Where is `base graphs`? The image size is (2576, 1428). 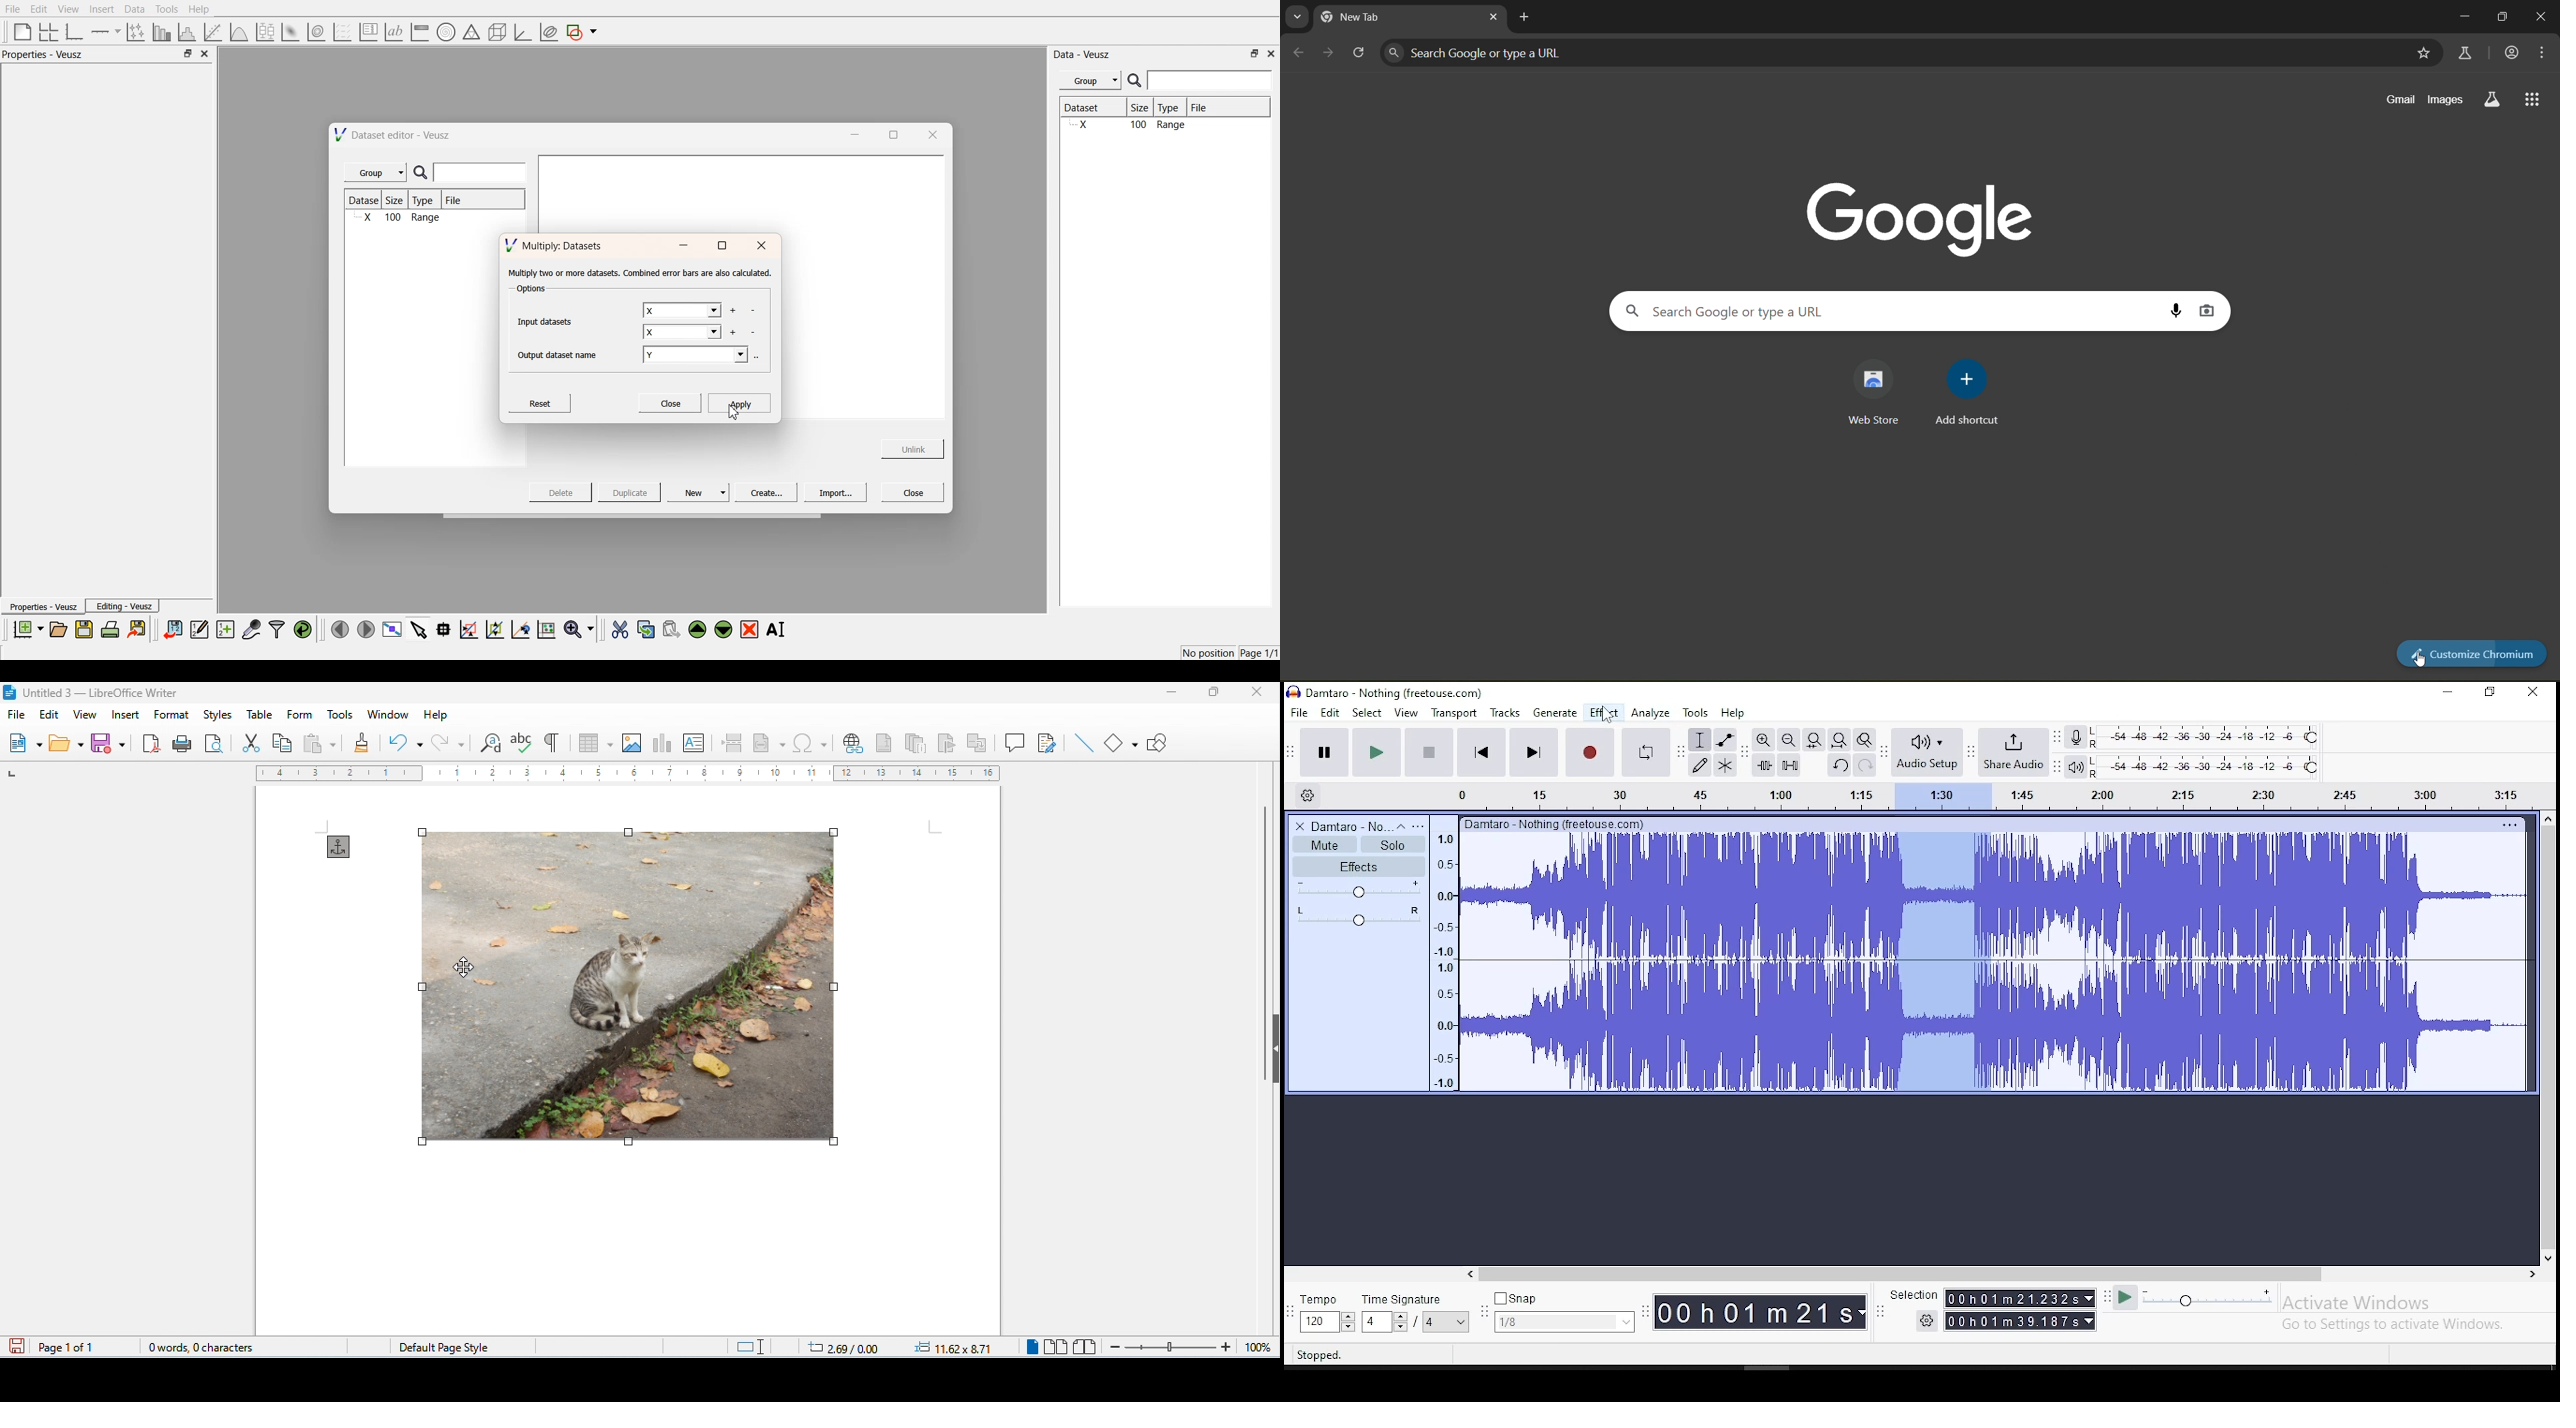
base graphs is located at coordinates (75, 31).